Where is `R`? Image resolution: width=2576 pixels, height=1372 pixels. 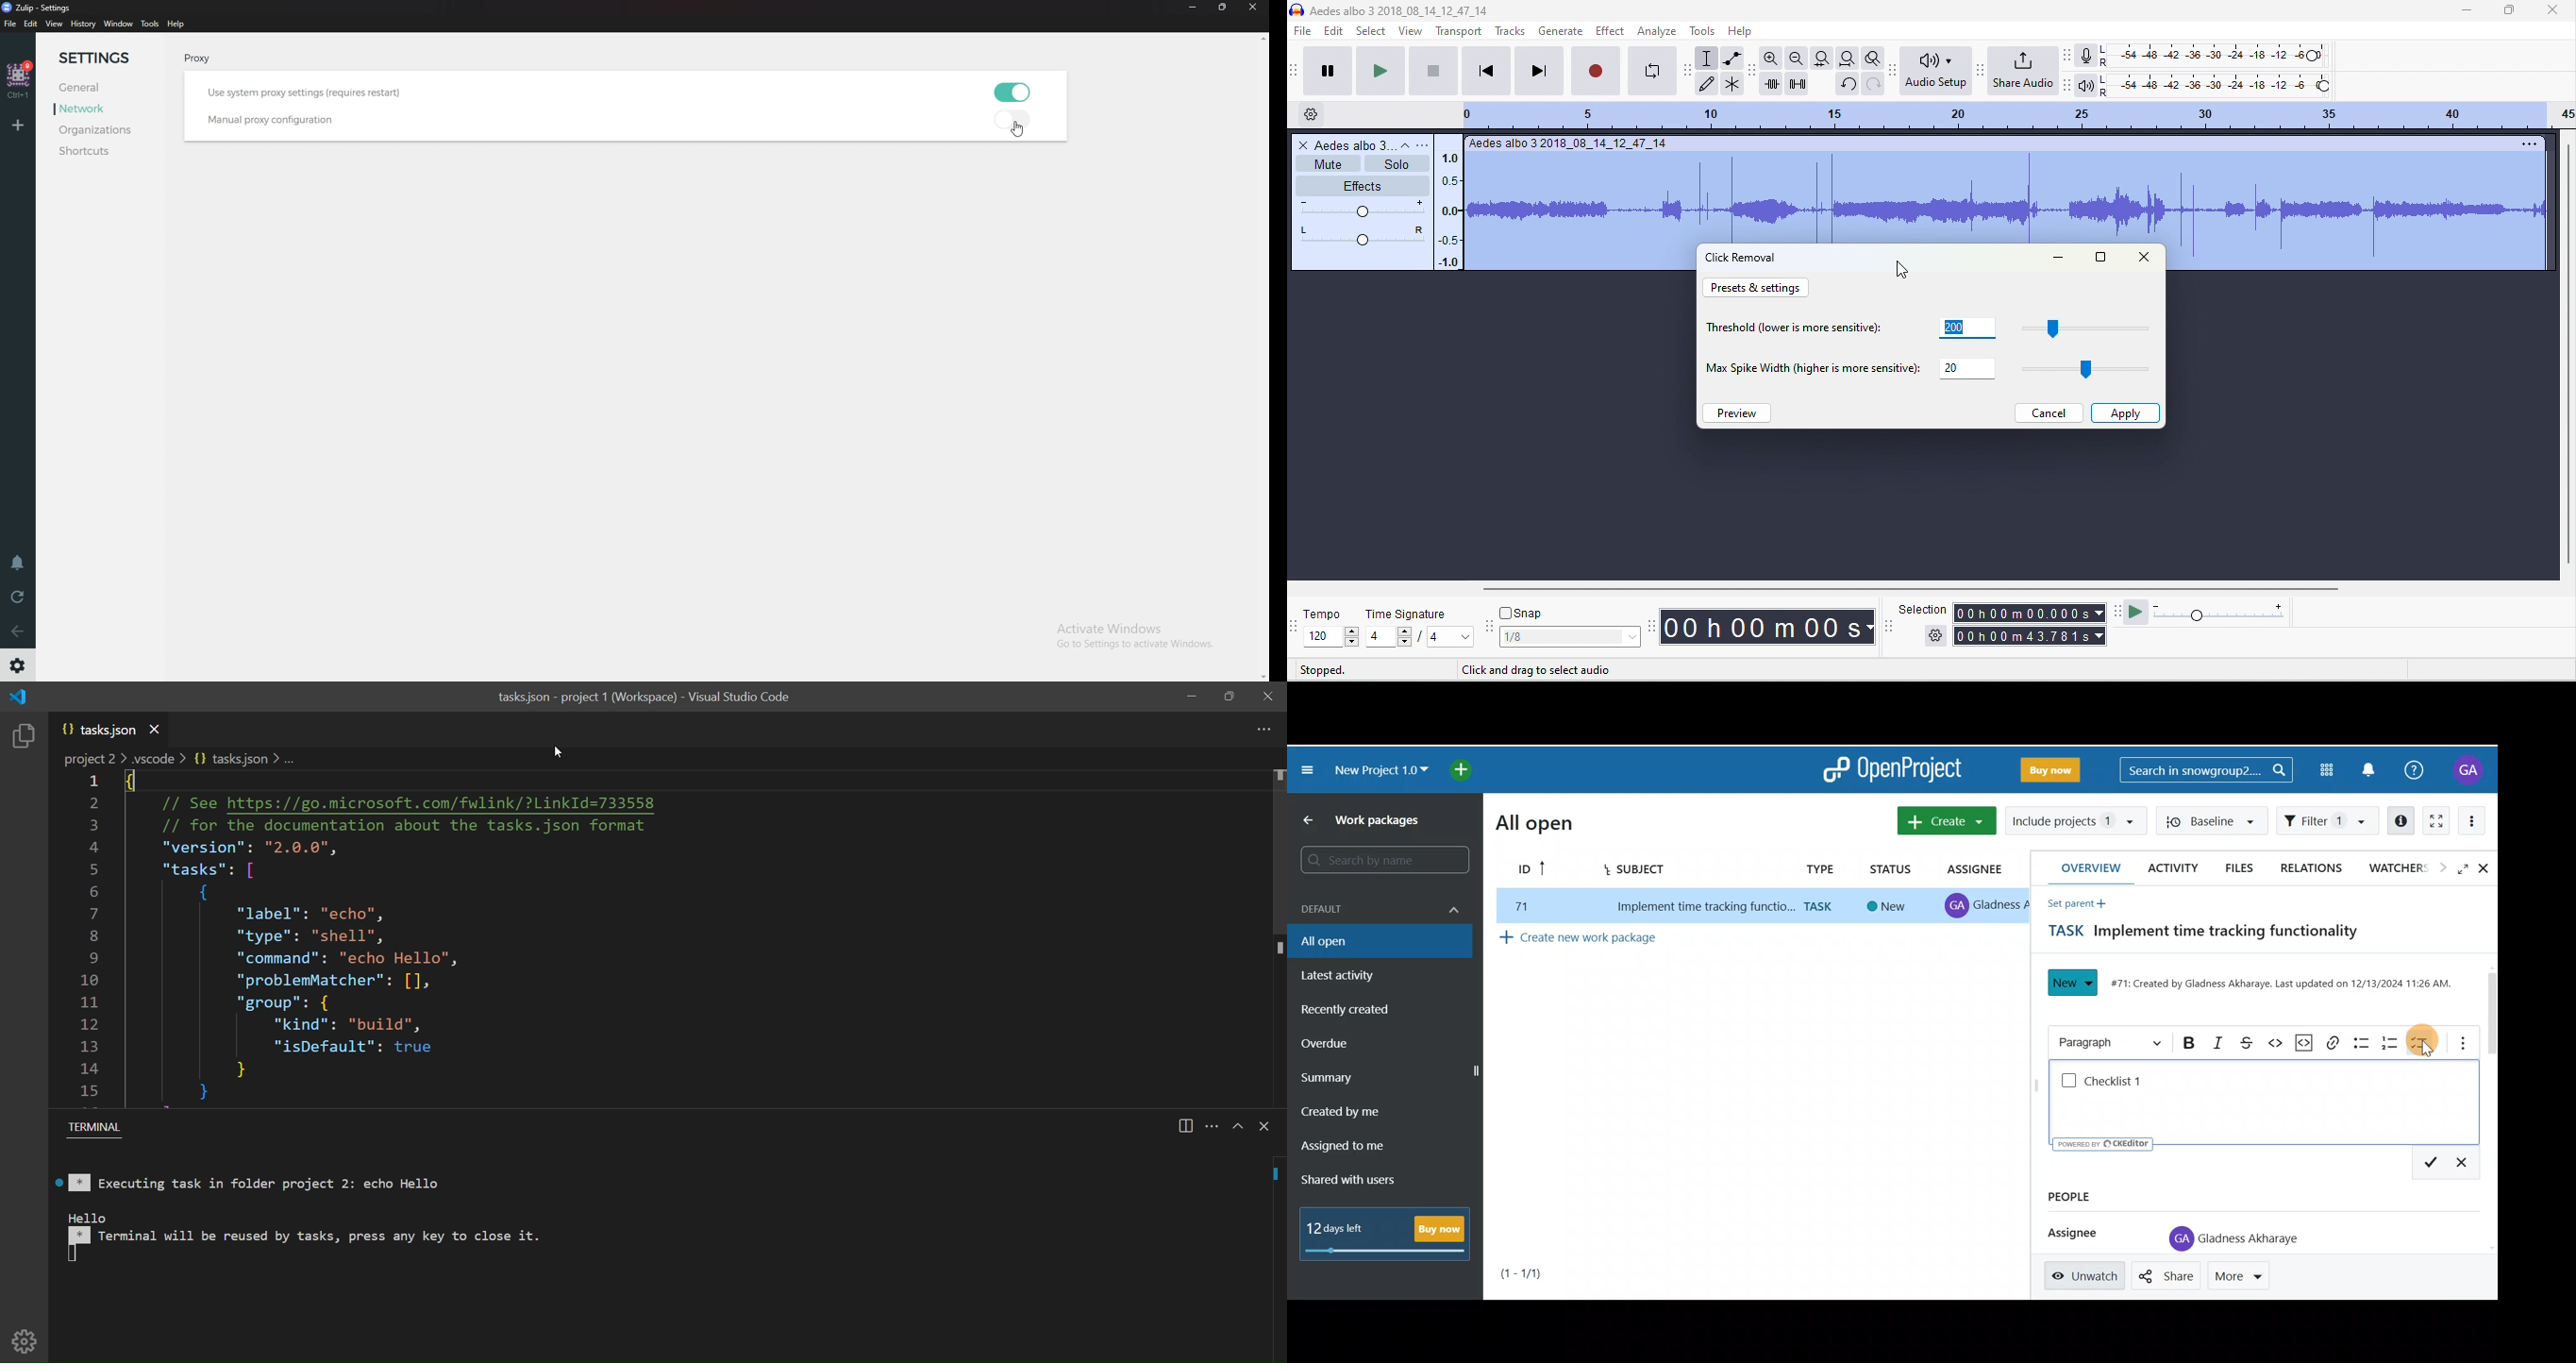 R is located at coordinates (2104, 63).